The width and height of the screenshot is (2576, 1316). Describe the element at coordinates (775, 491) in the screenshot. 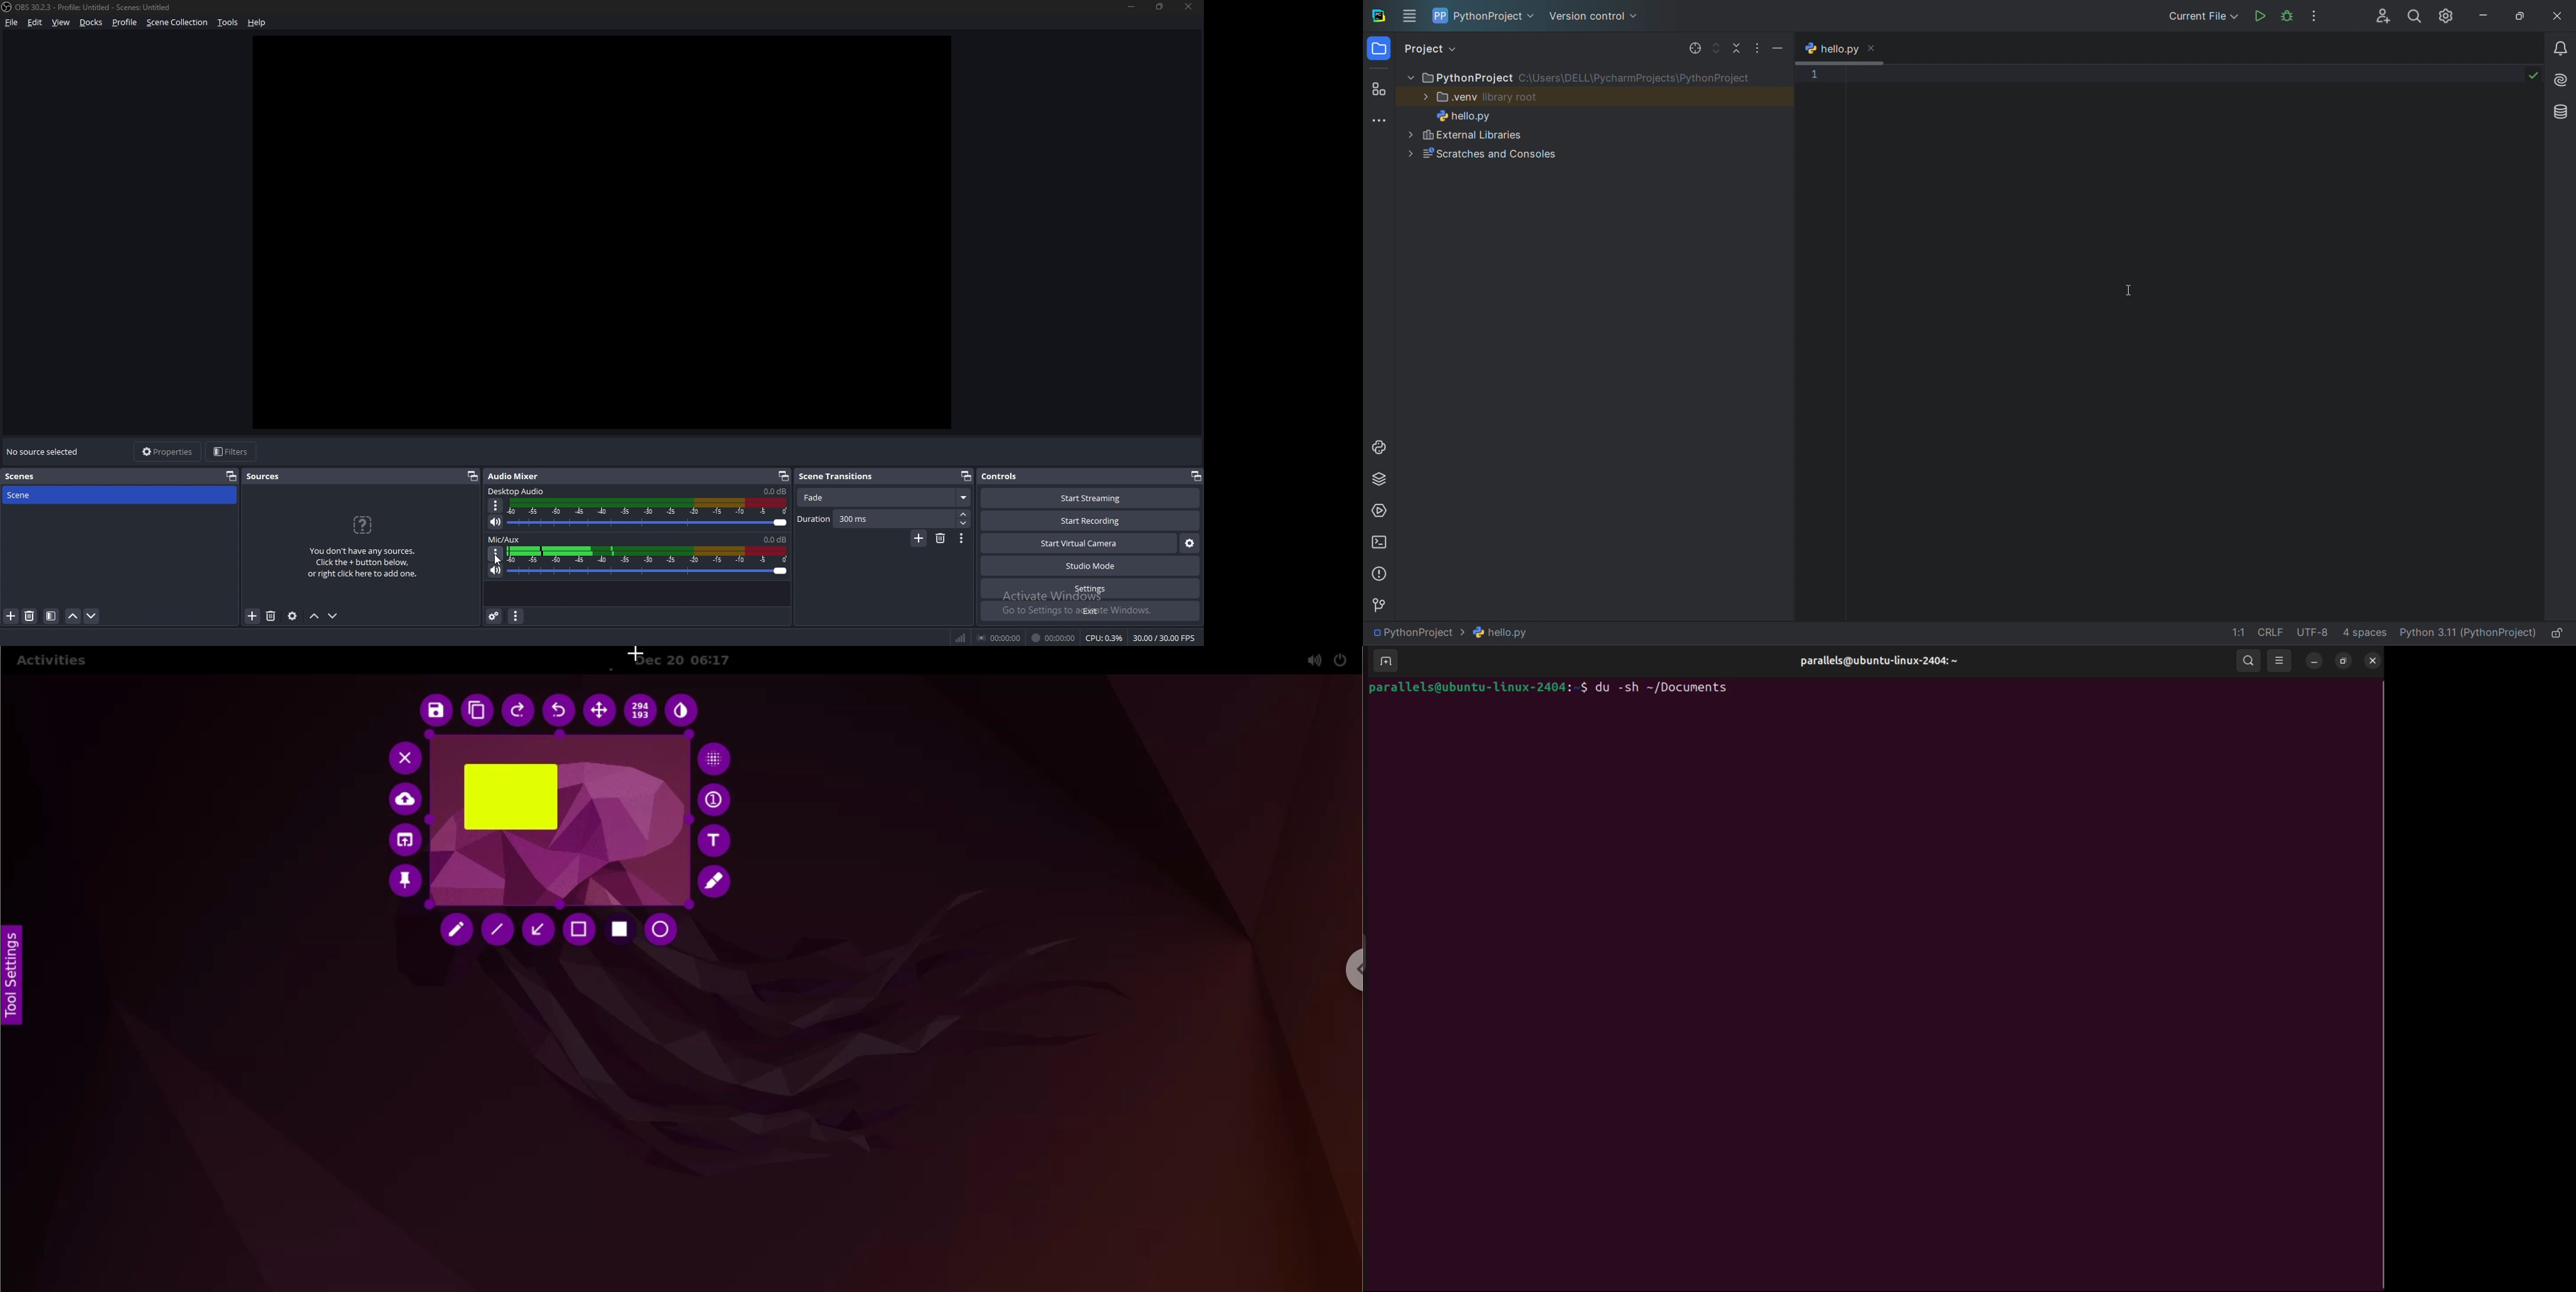

I see `volume` at that location.